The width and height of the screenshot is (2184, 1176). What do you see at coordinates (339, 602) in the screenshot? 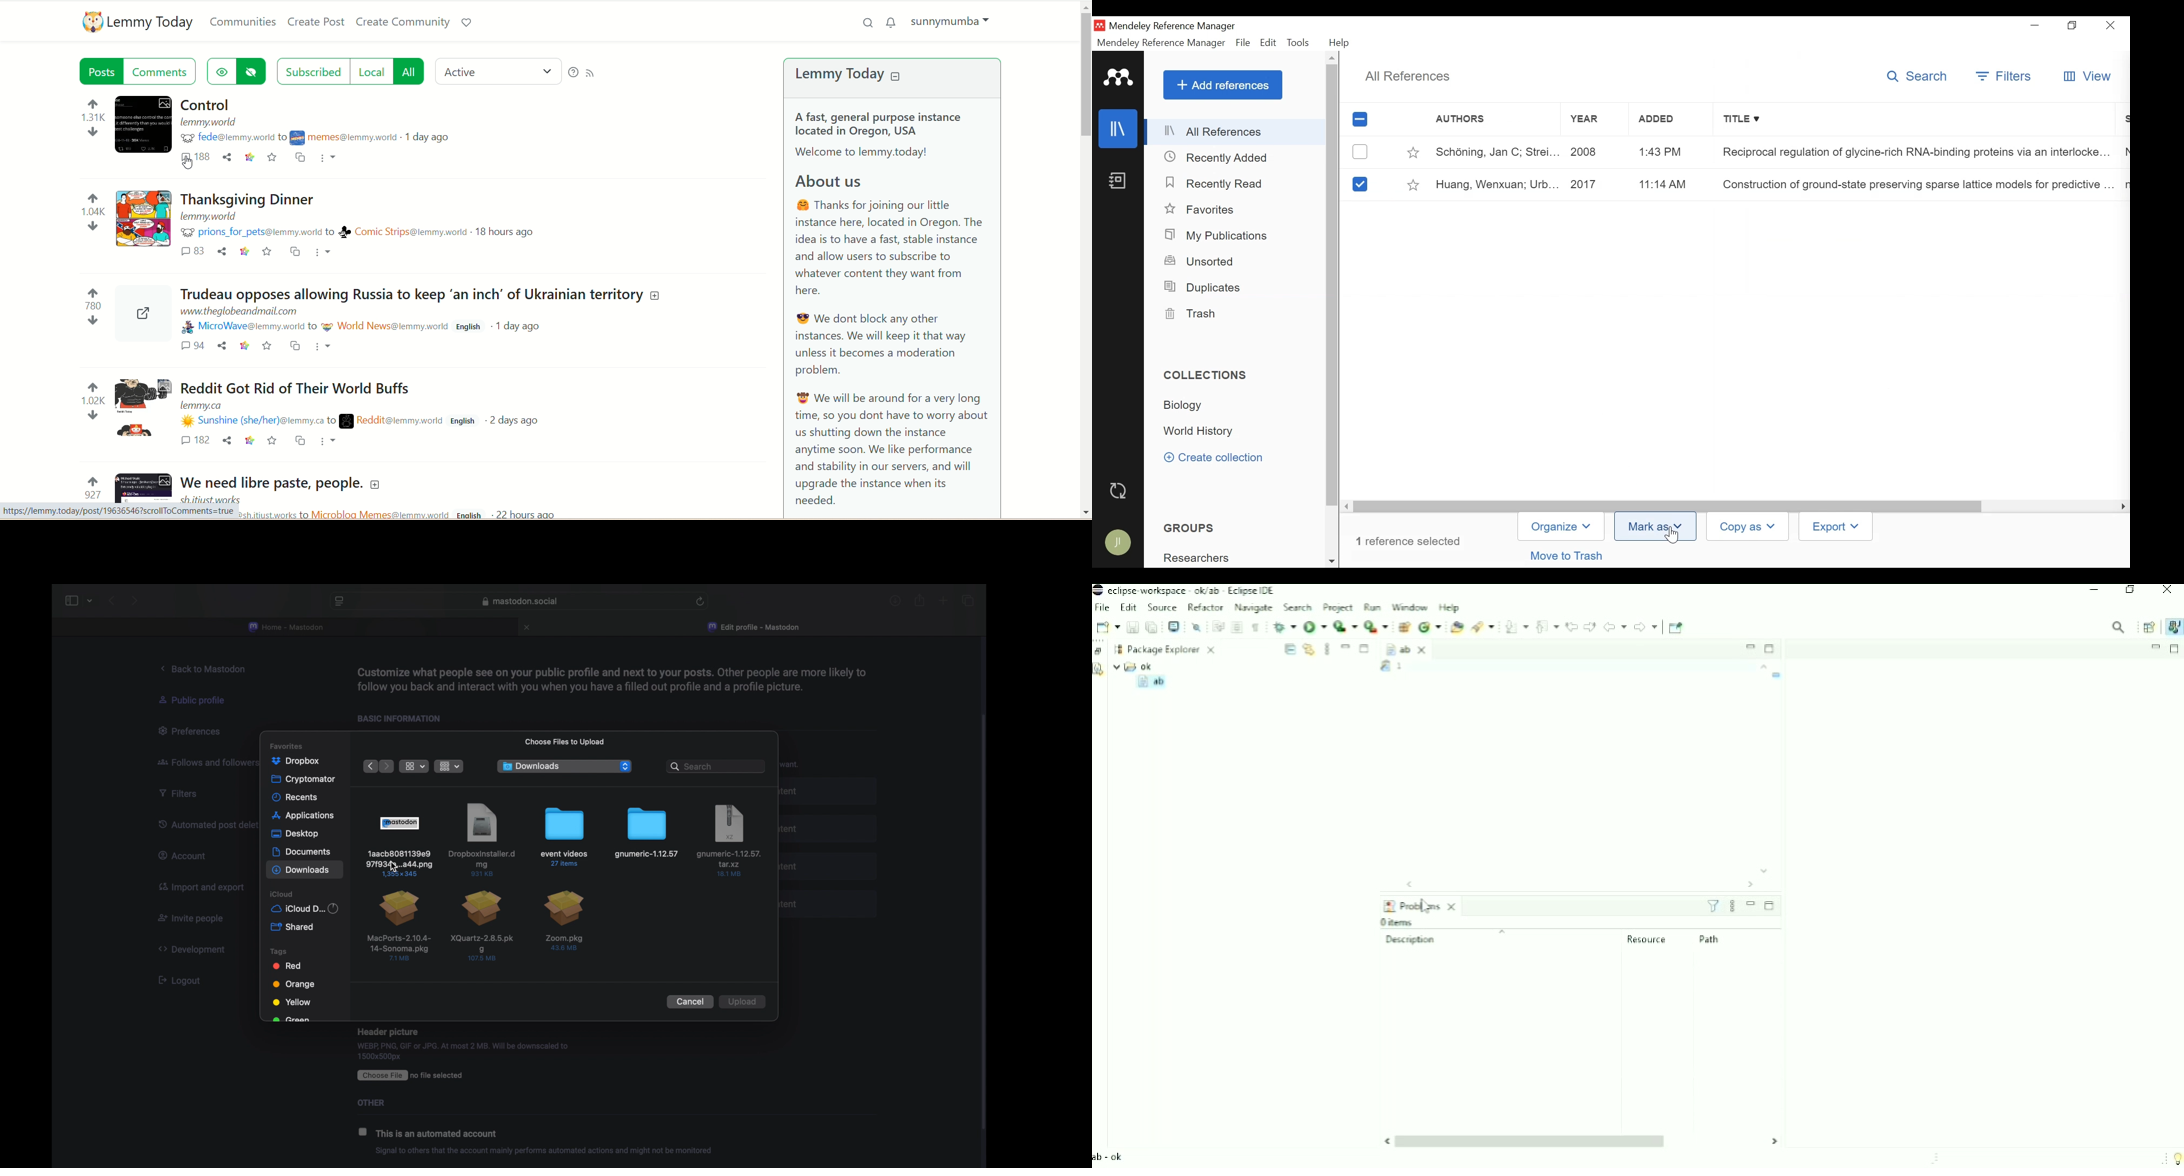
I see `website preferences` at bounding box center [339, 602].